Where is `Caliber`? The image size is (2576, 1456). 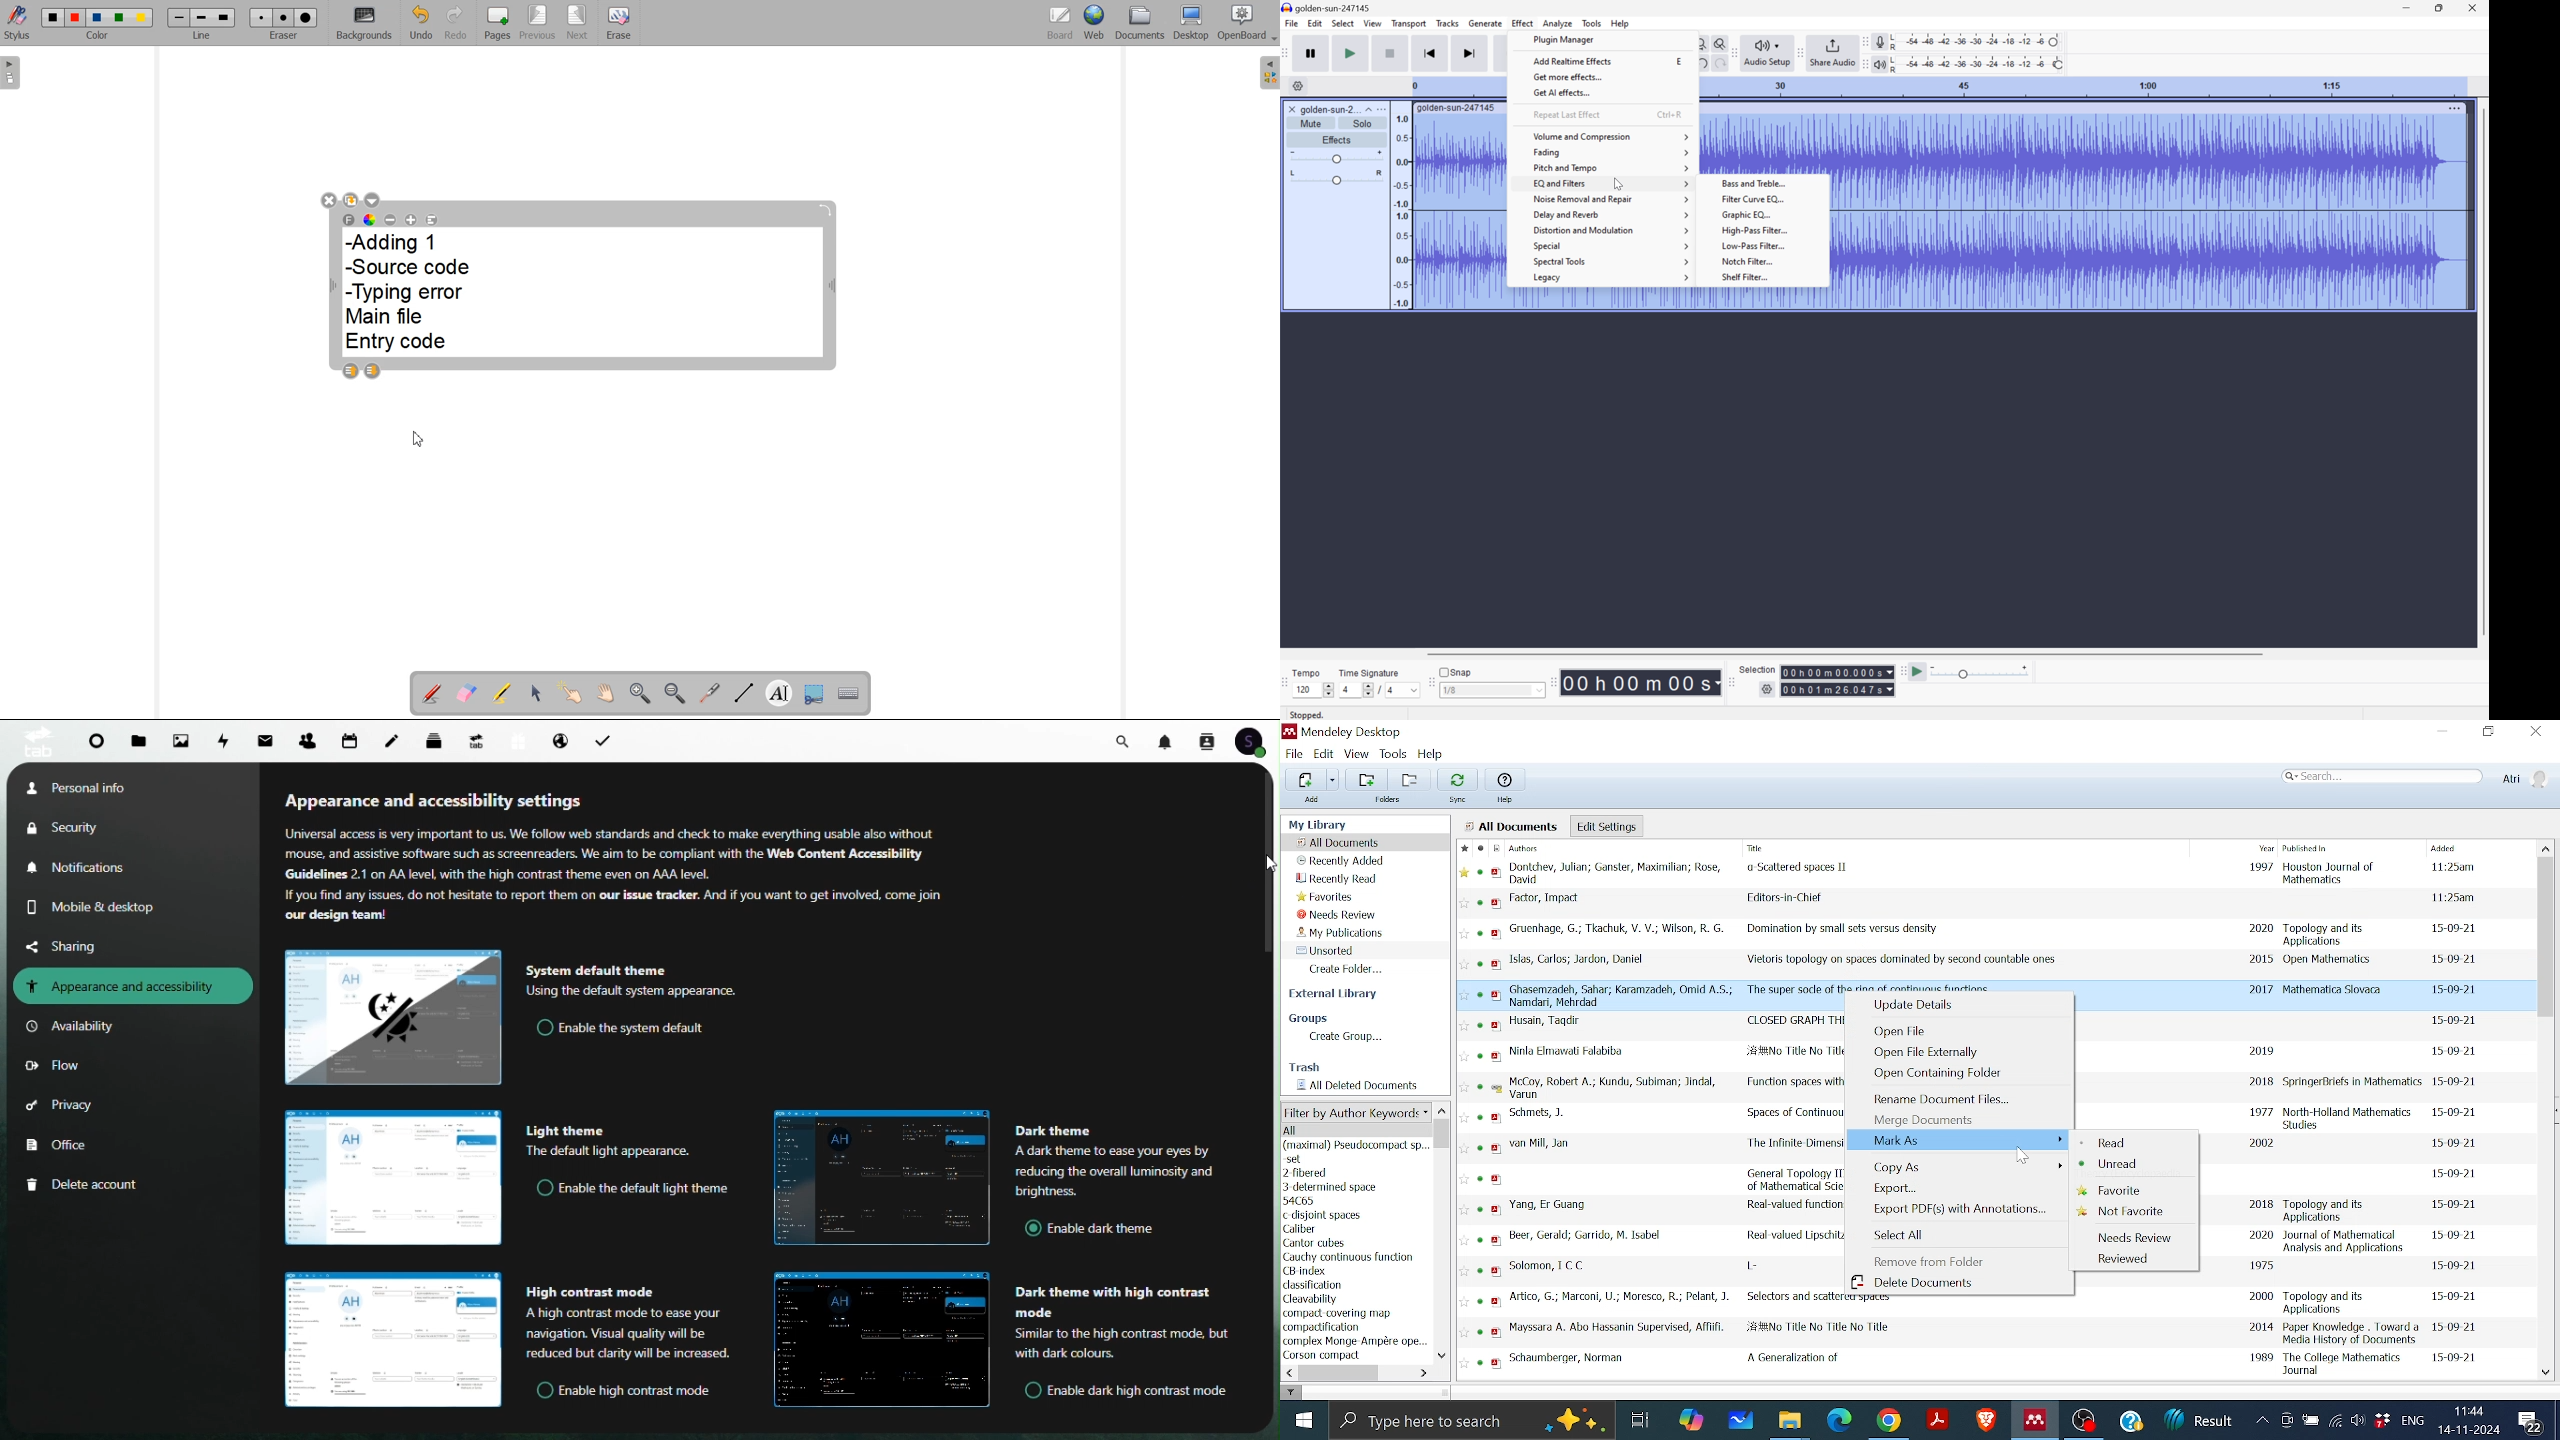 Caliber is located at coordinates (1301, 1230).